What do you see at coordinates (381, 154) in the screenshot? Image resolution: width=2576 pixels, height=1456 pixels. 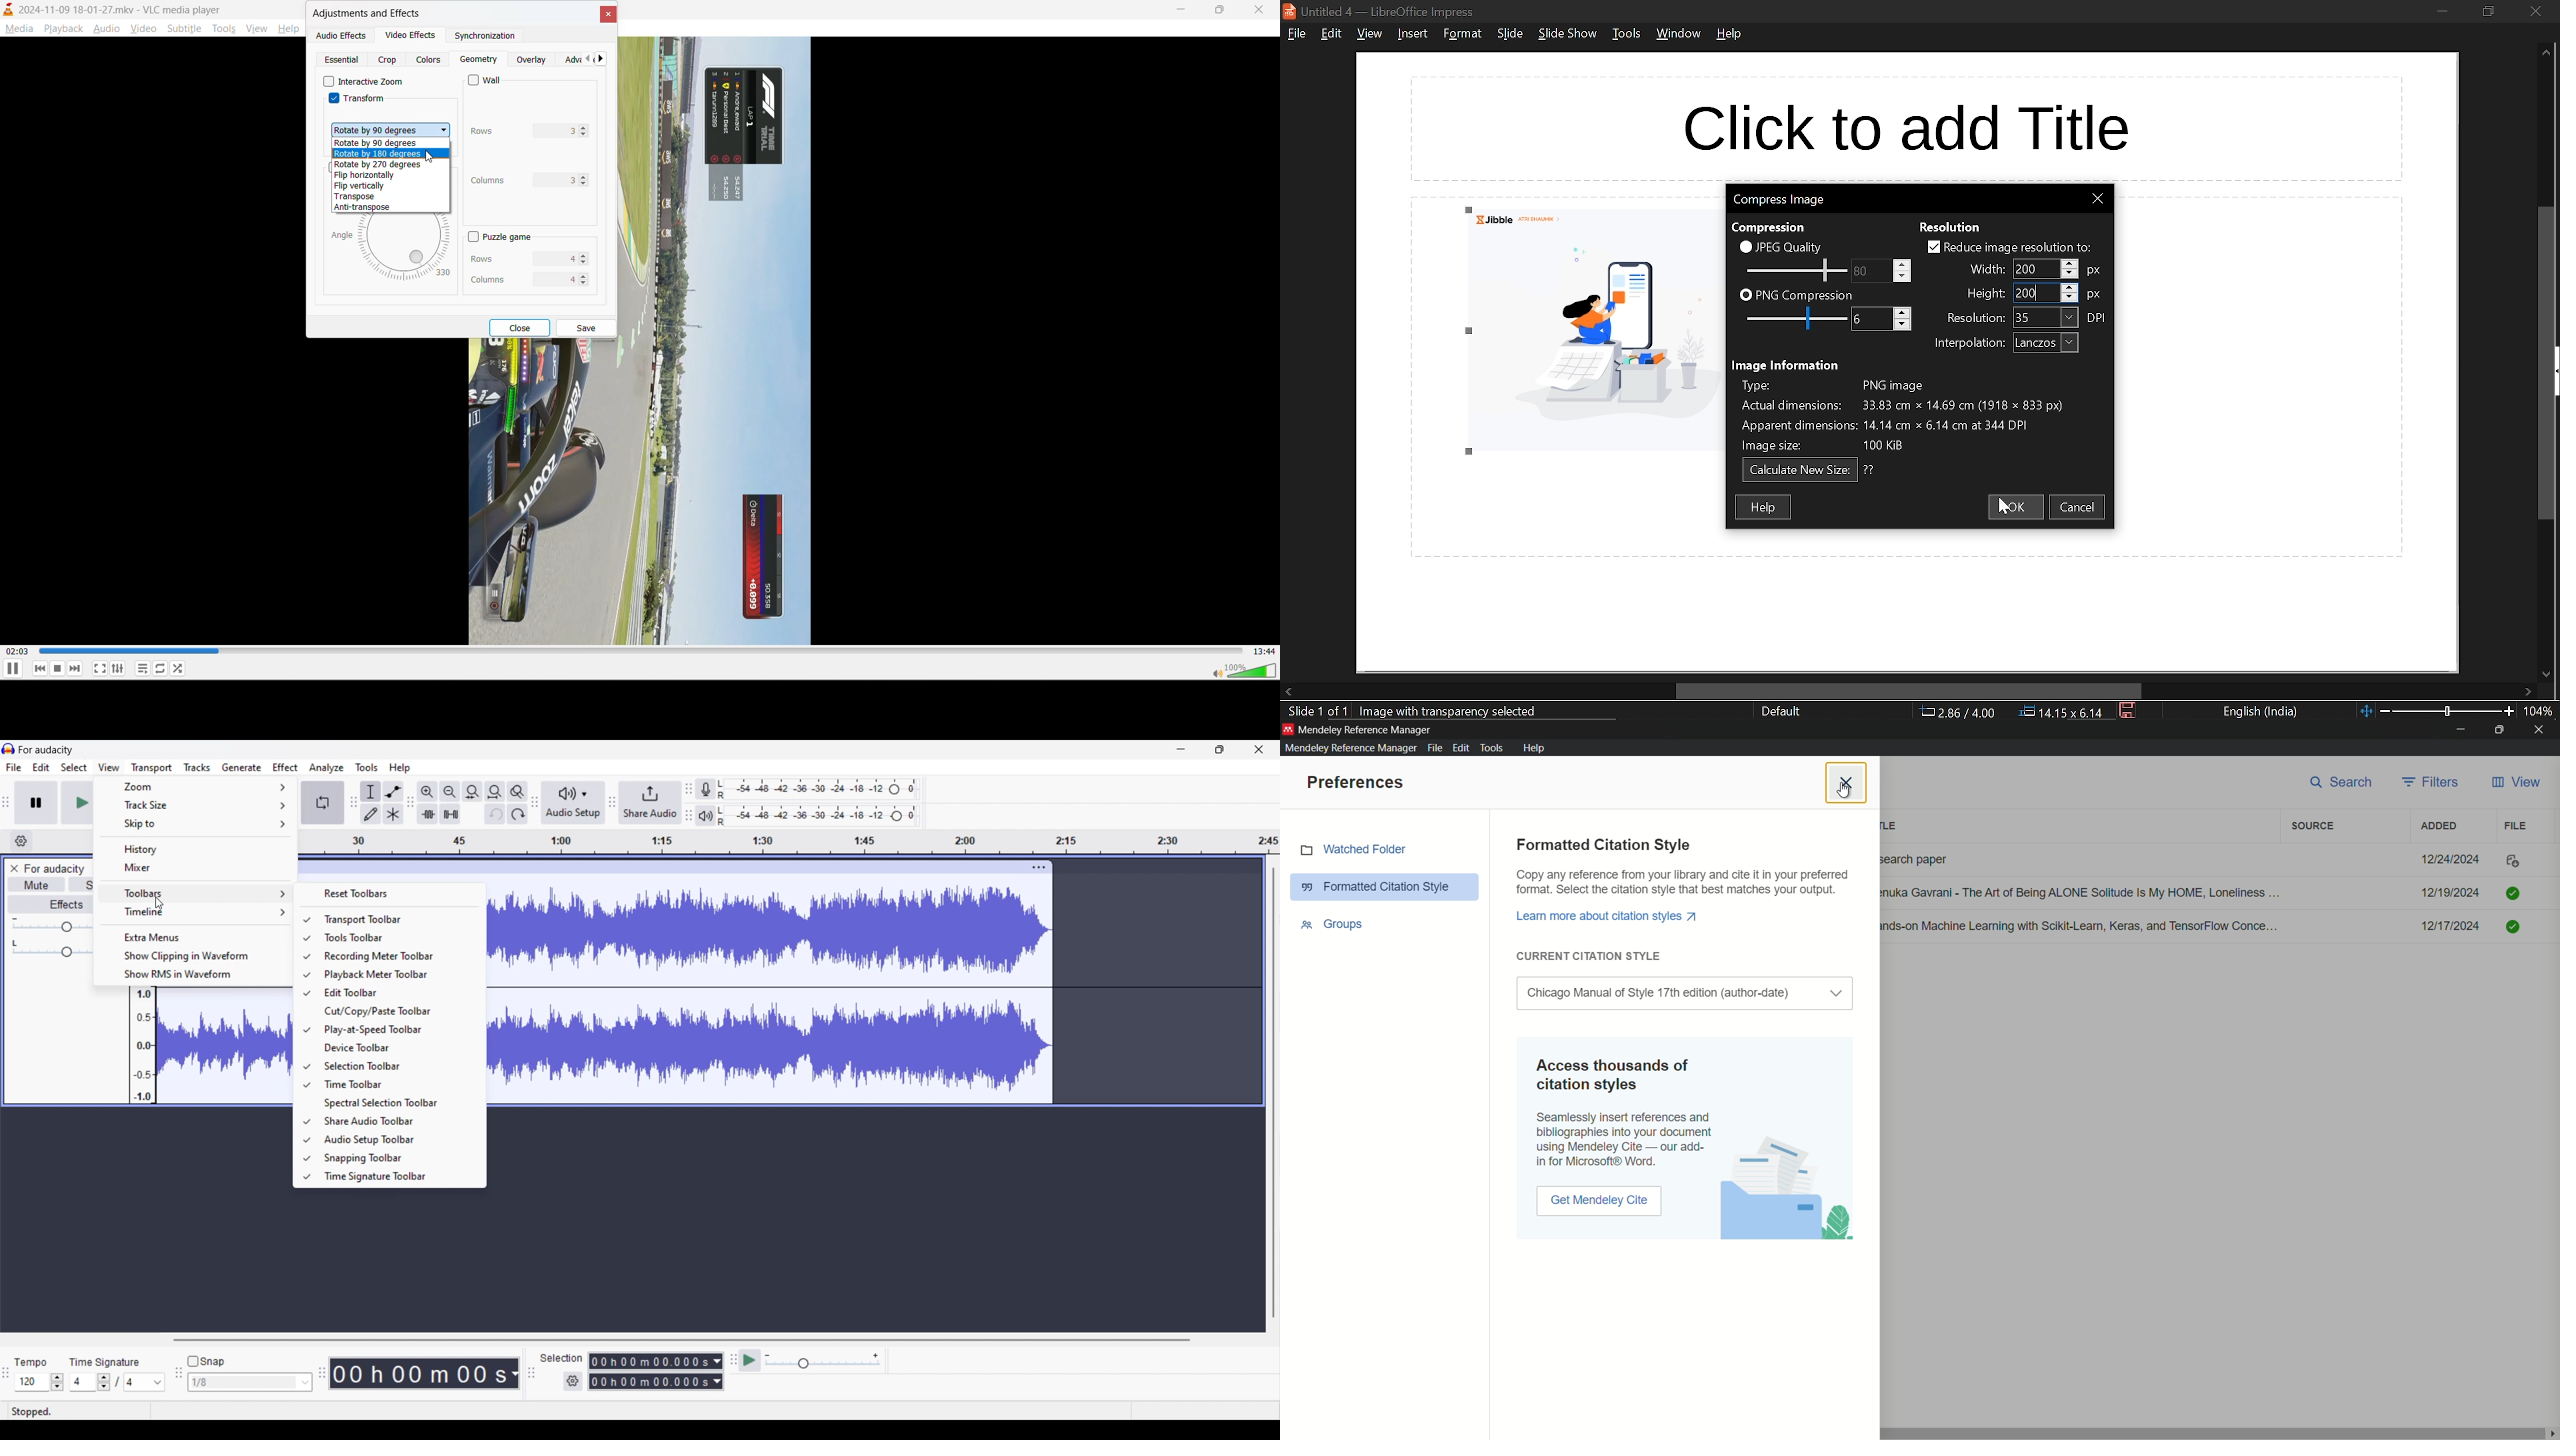 I see `rotate 180 degrees` at bounding box center [381, 154].